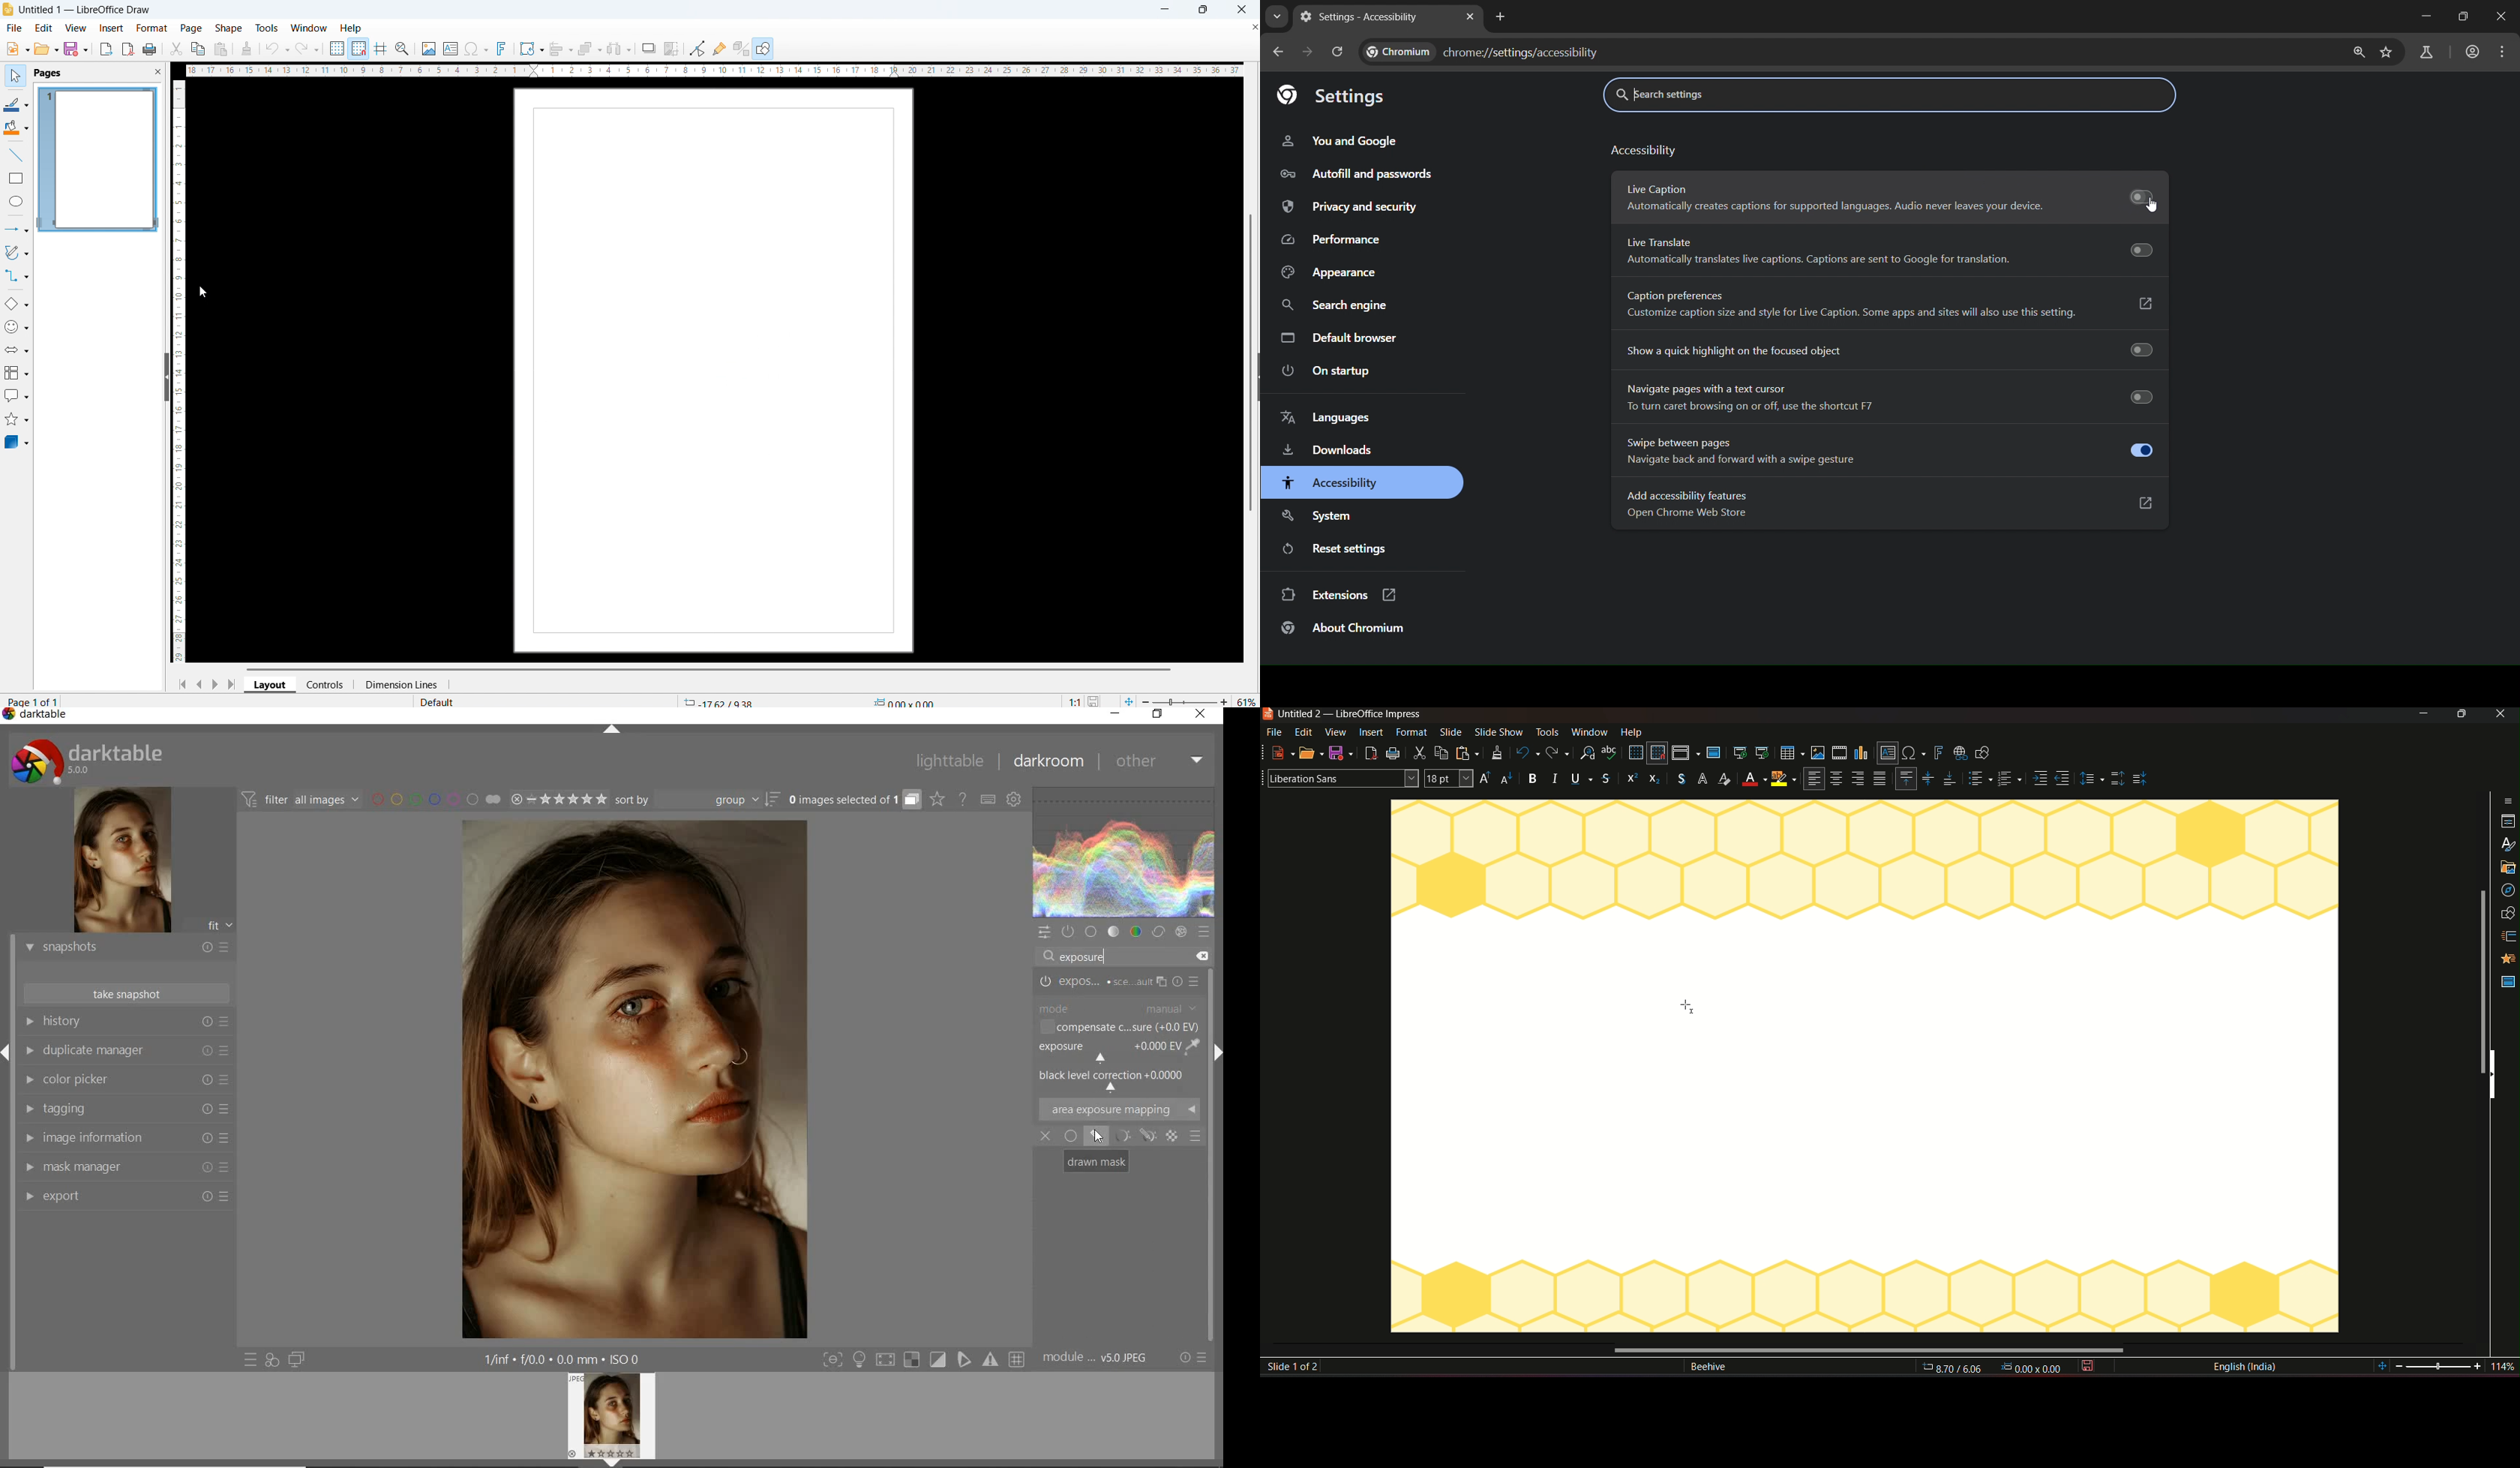 The width and height of the screenshot is (2520, 1484). Describe the element at coordinates (197, 48) in the screenshot. I see `copy` at that location.